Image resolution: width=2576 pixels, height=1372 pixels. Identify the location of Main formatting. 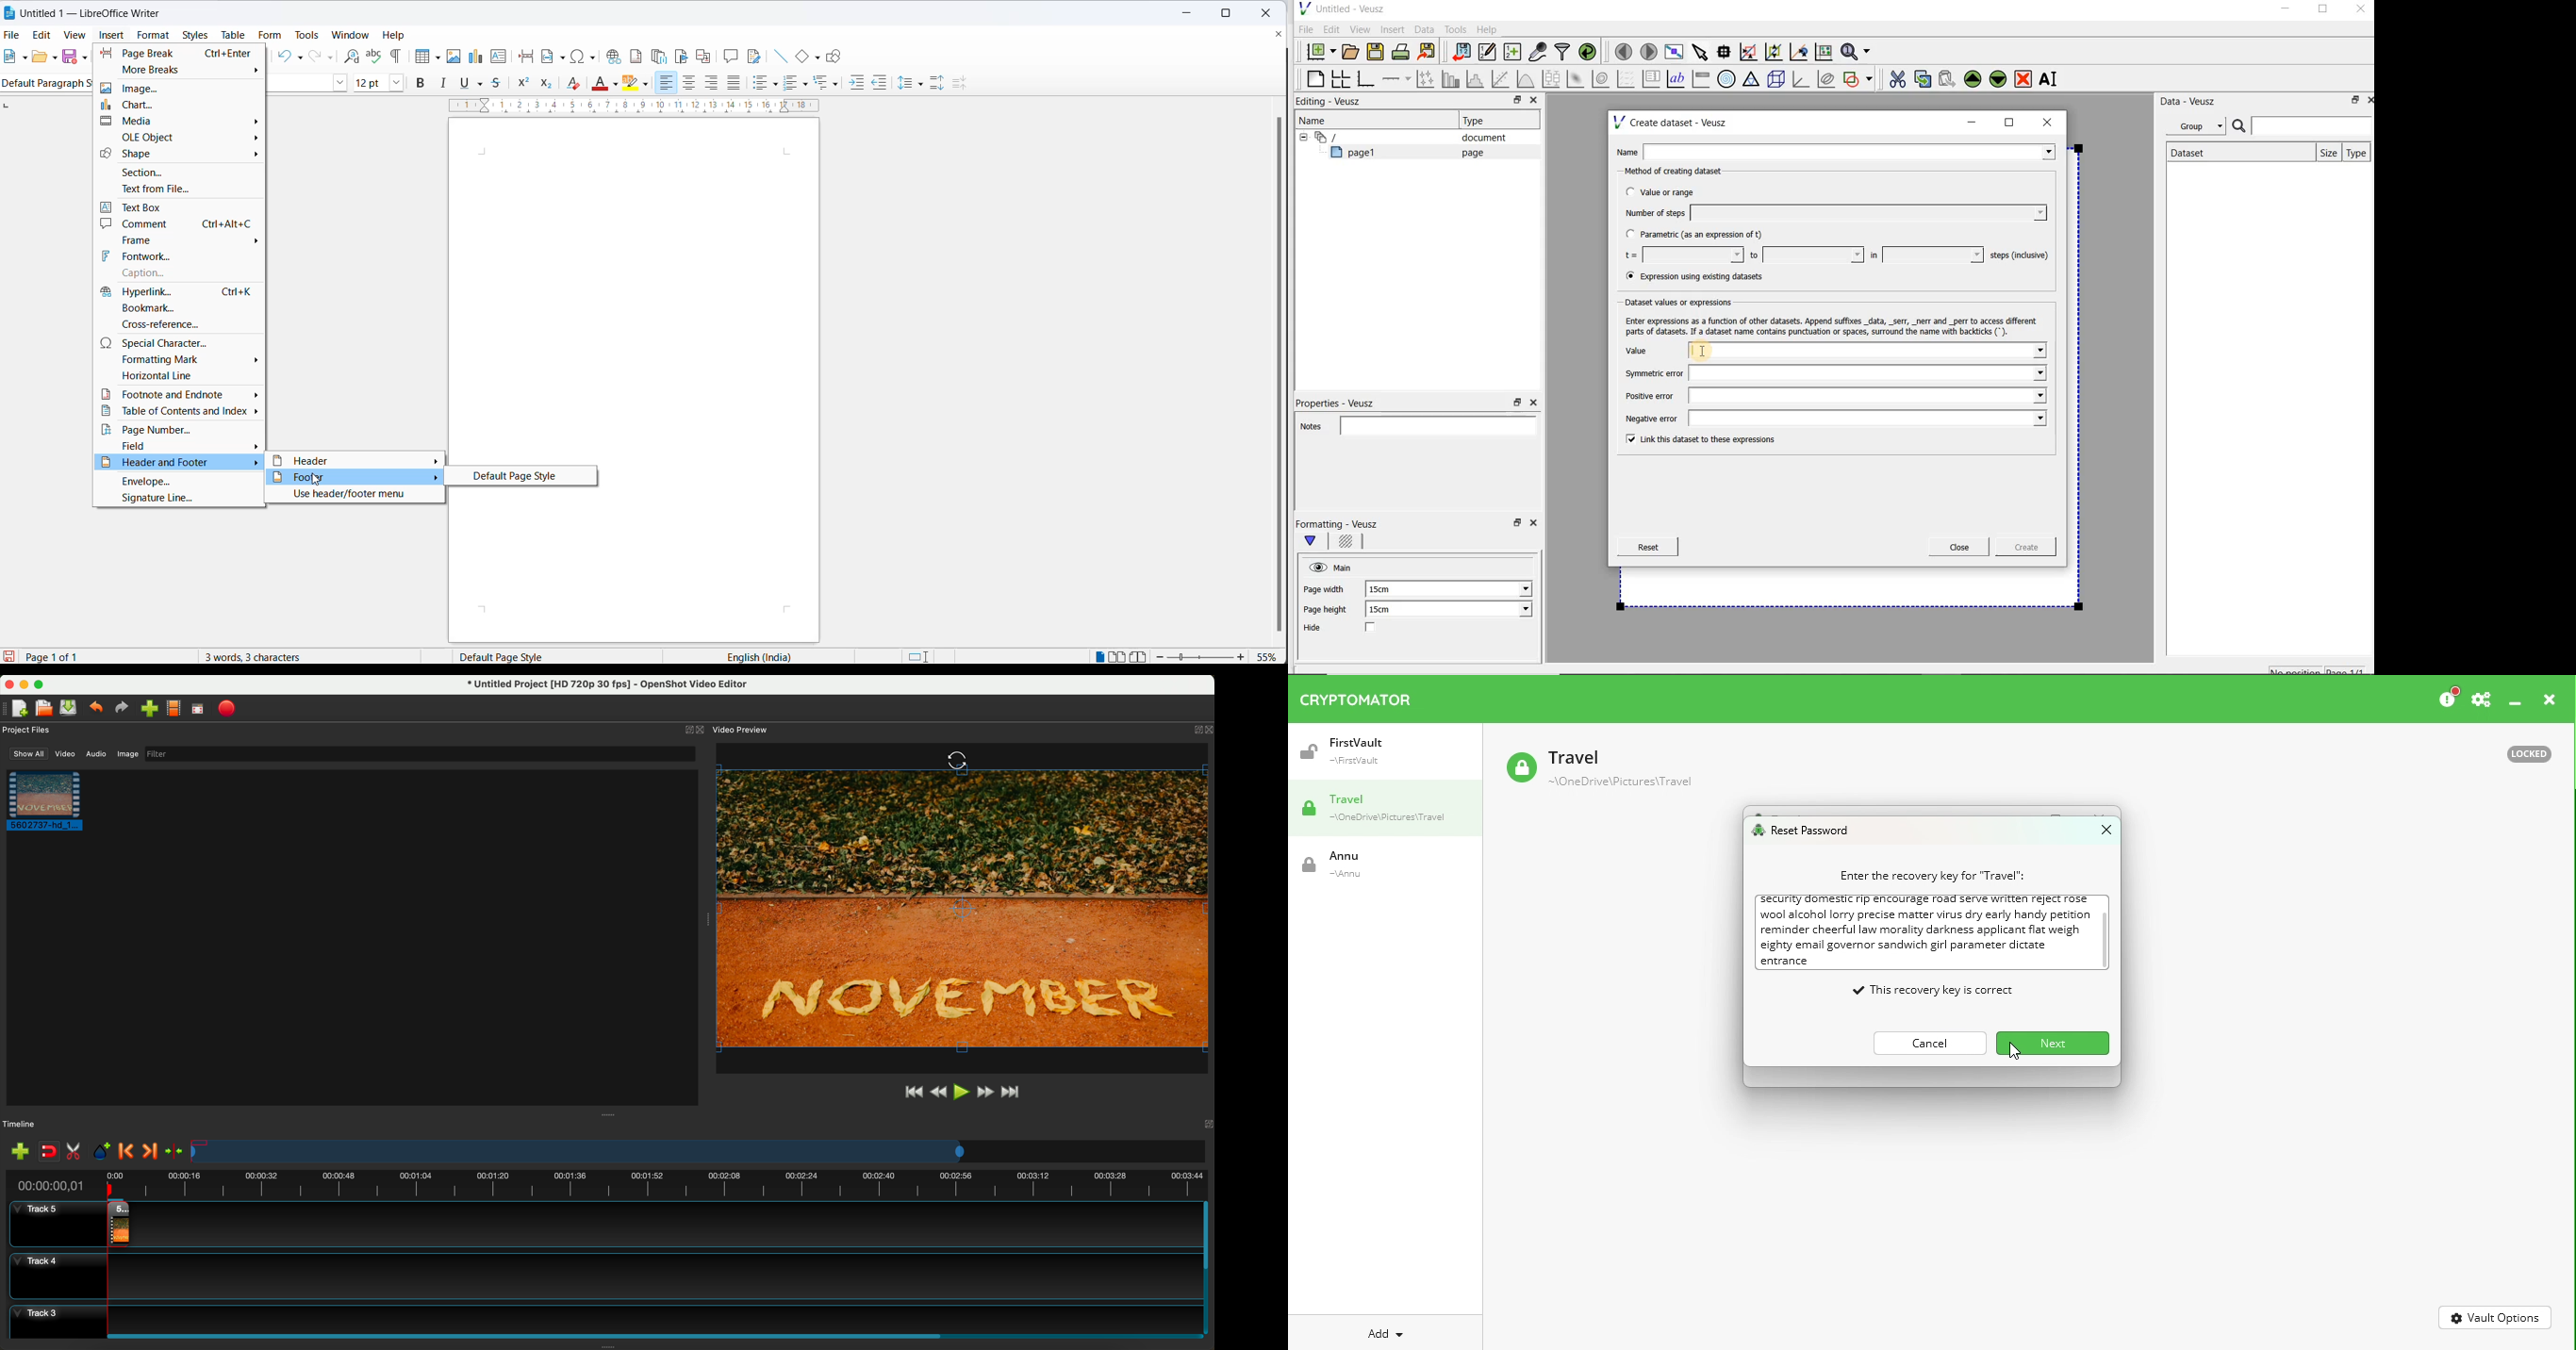
(1316, 542).